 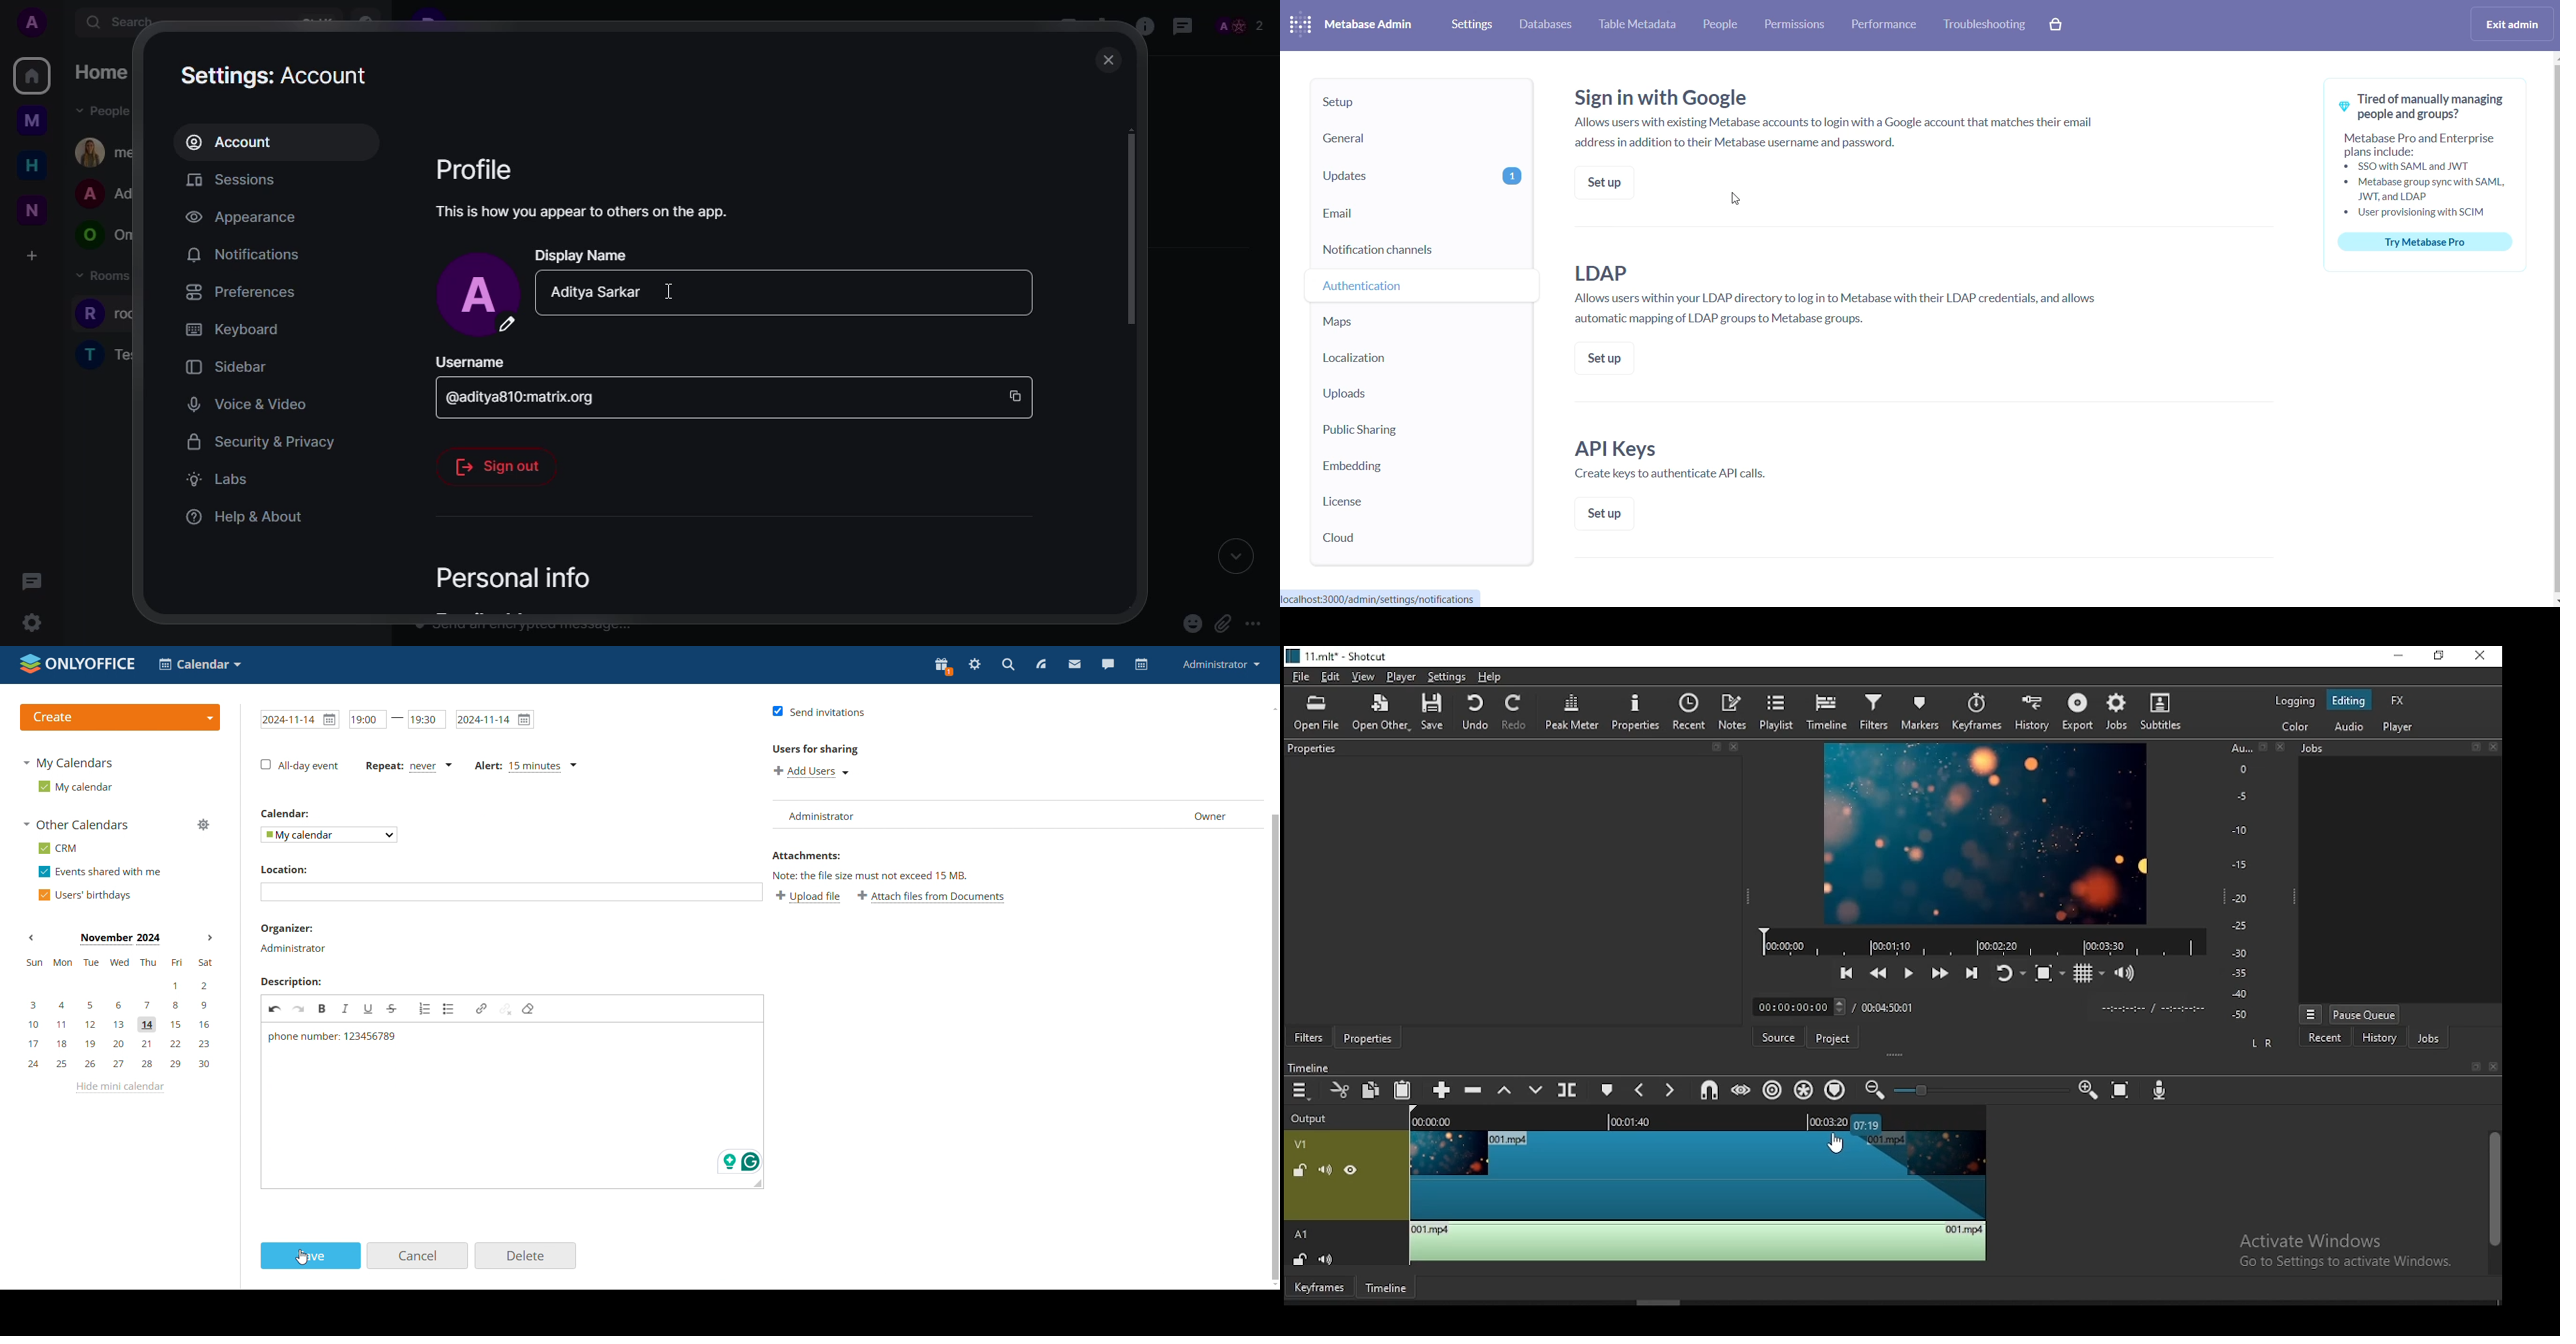 I want to click on remaining time, so click(x=1829, y=1120).